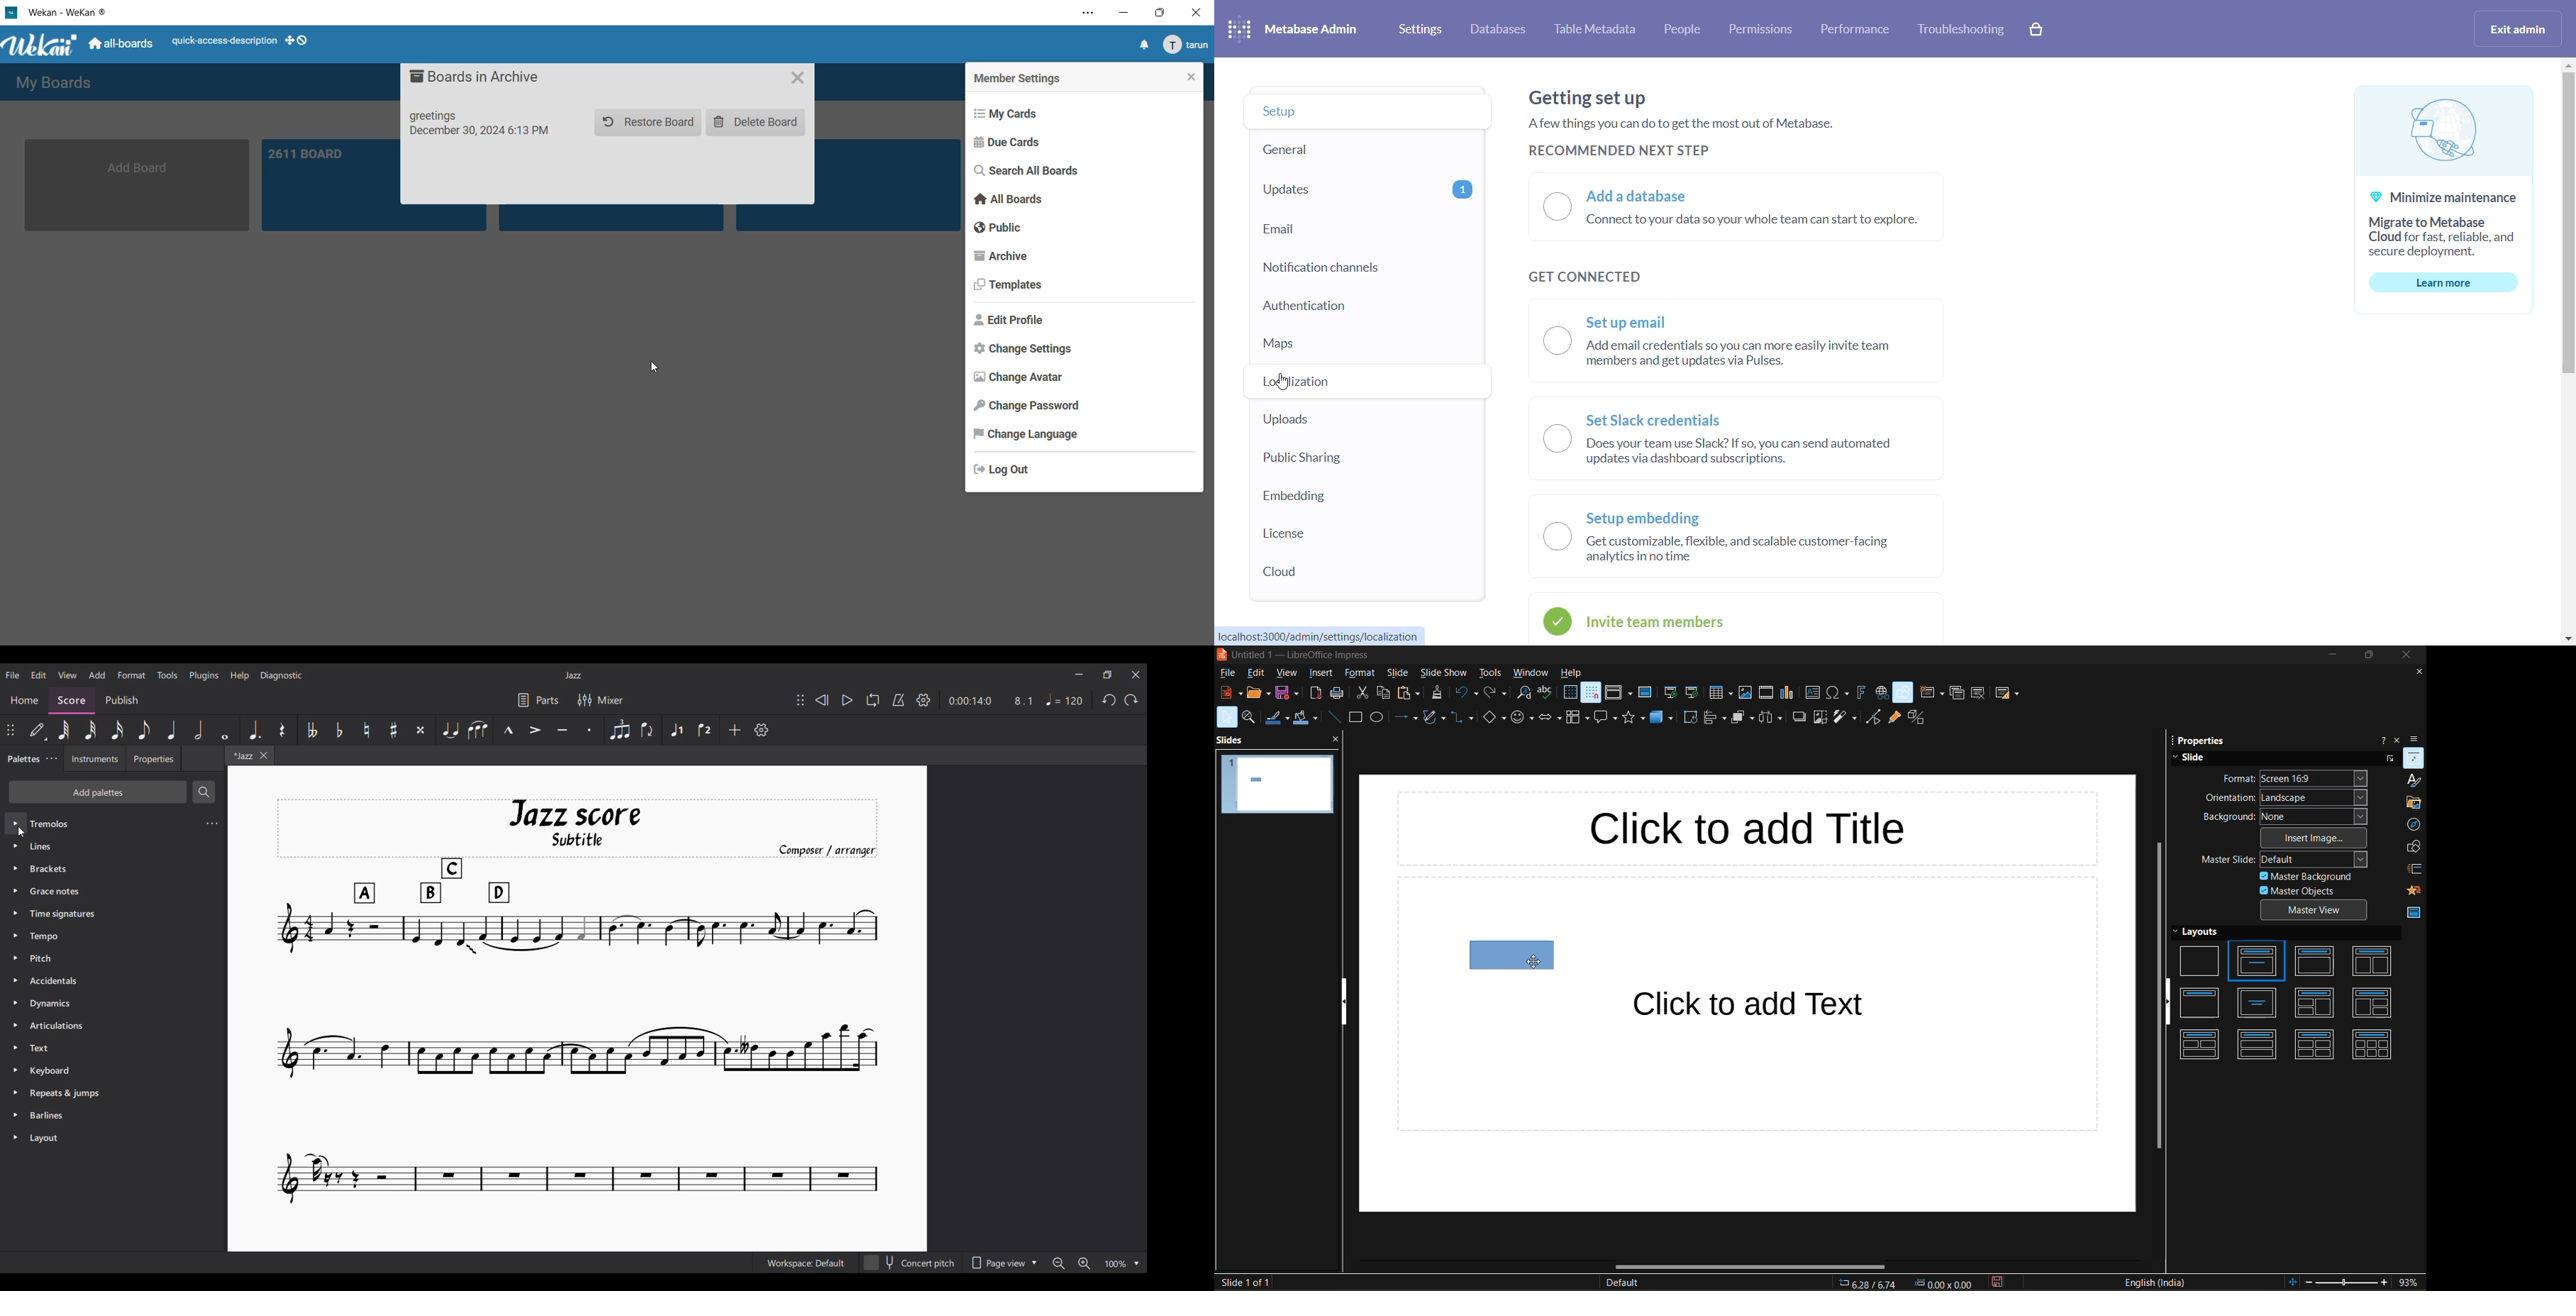  I want to click on Tempo, so click(1065, 699).